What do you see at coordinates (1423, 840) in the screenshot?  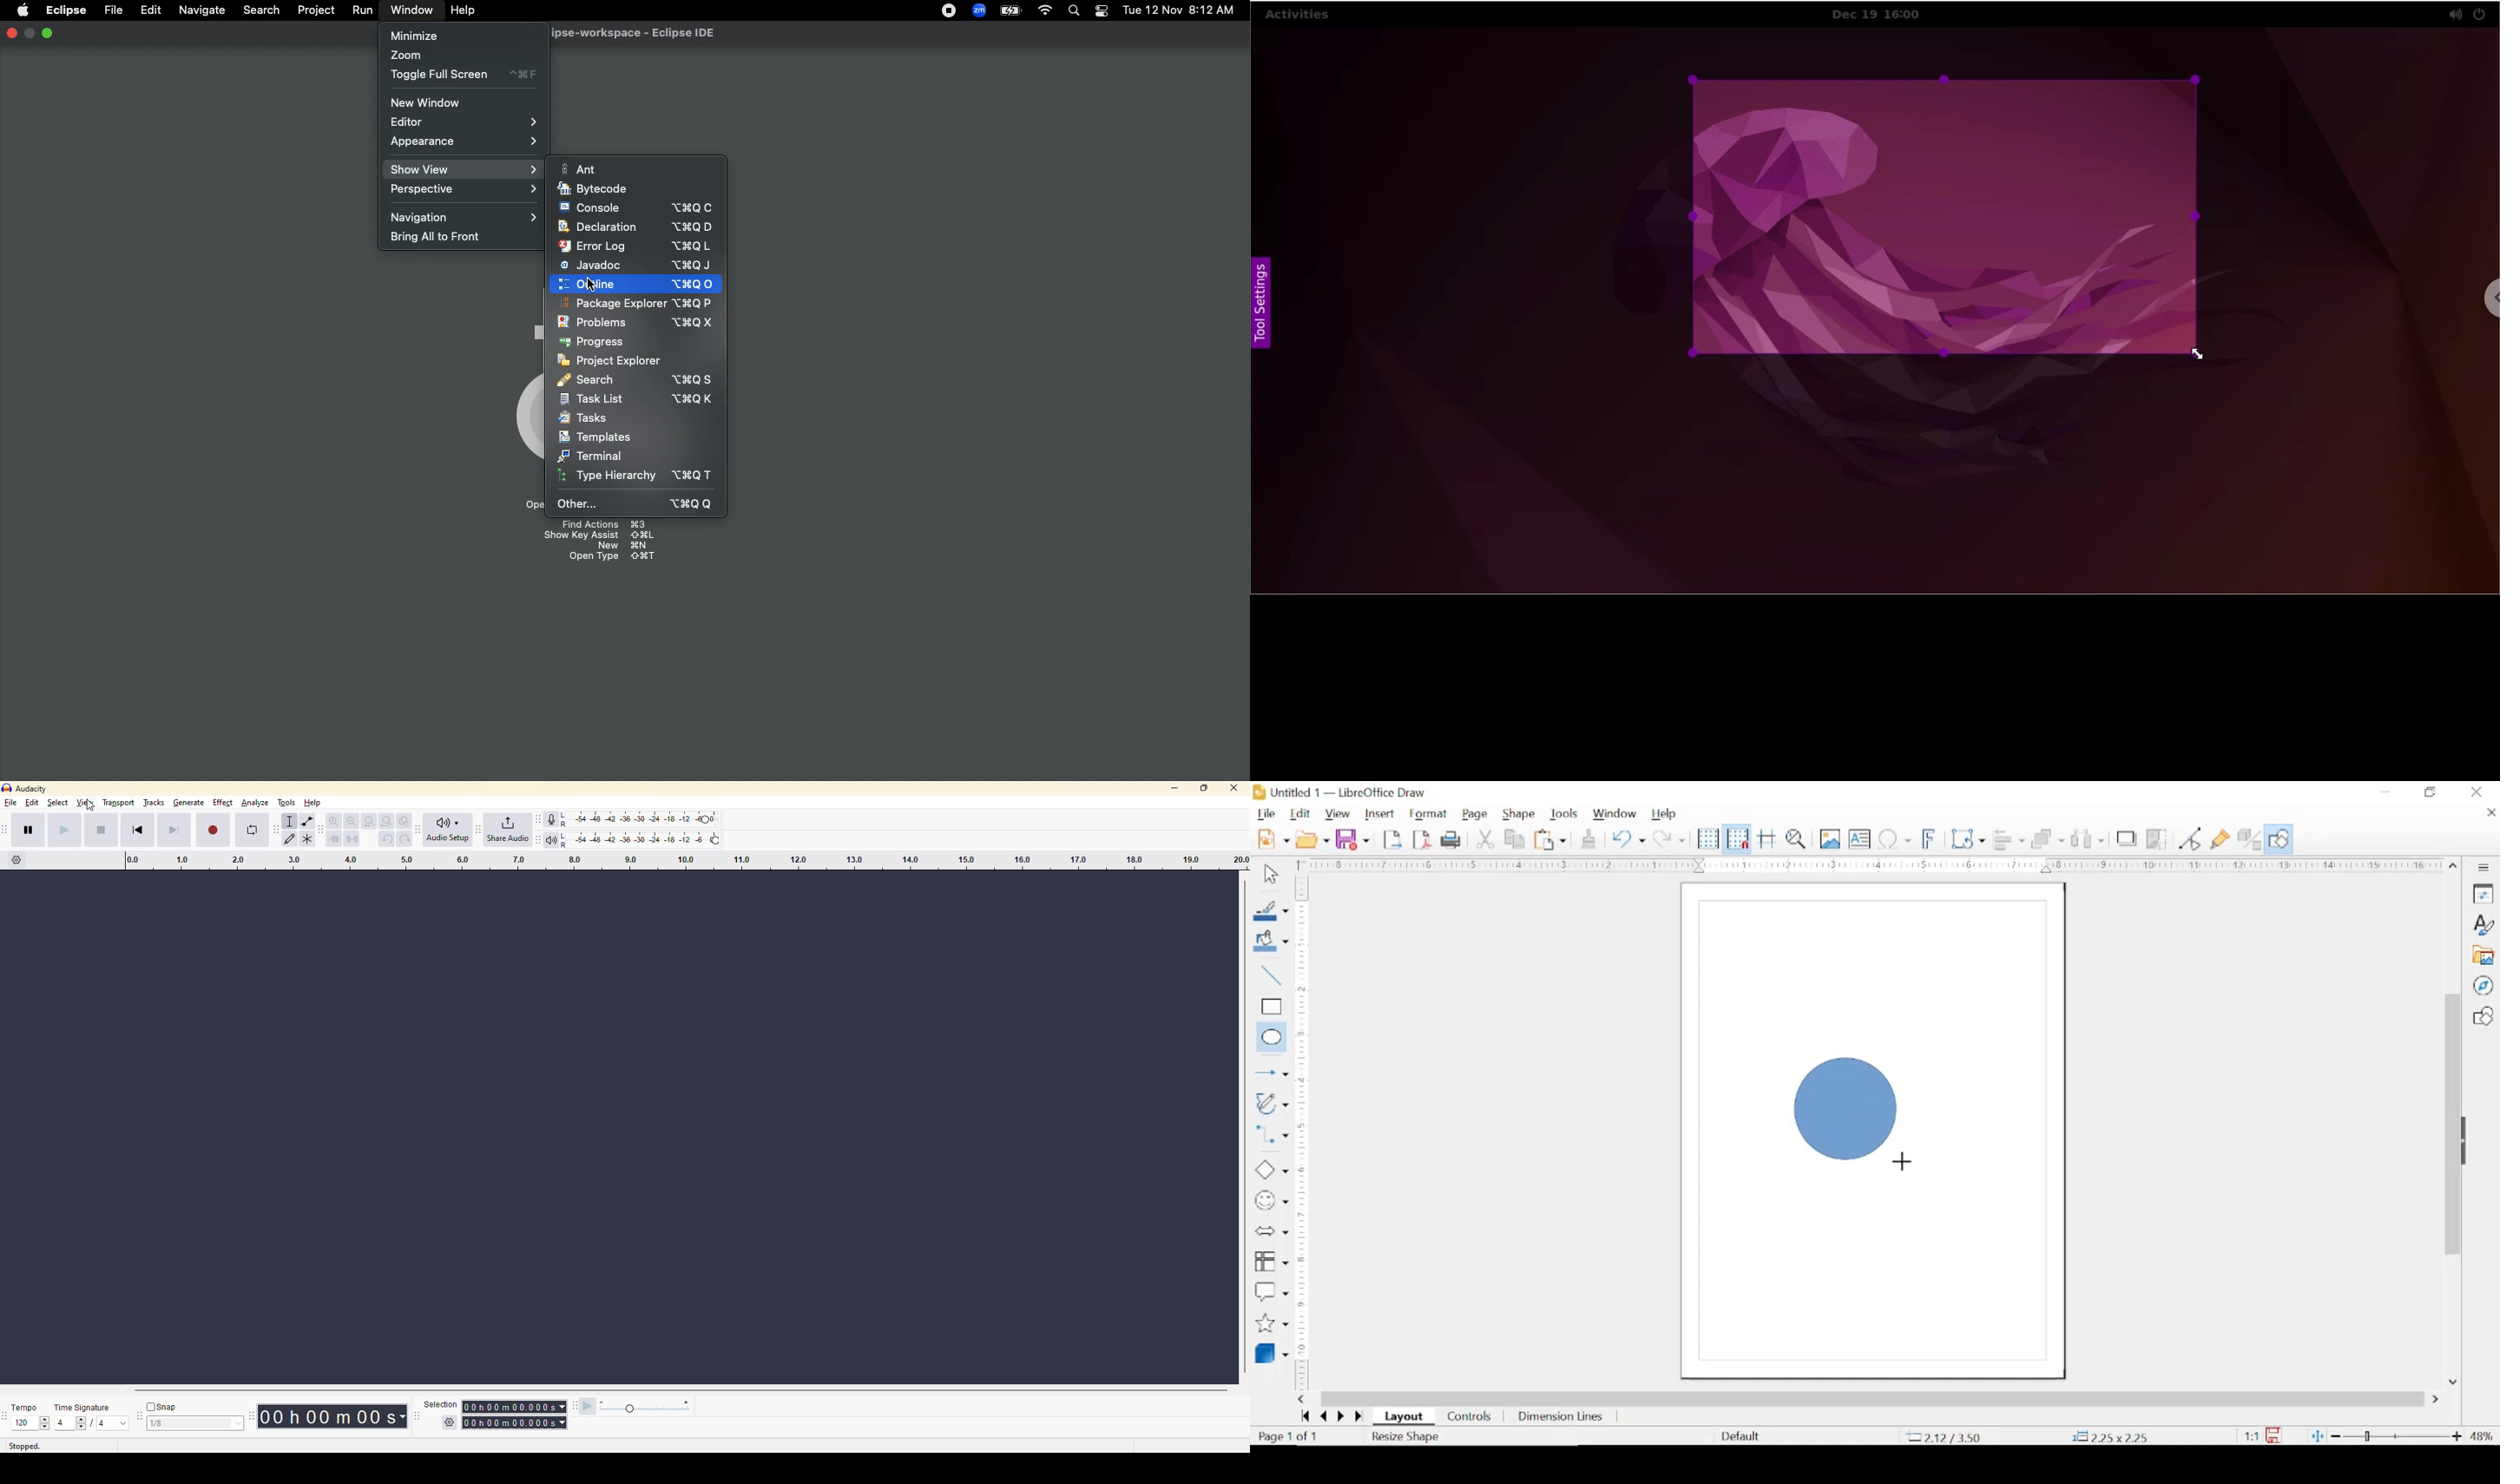 I see `export directly as pdf` at bounding box center [1423, 840].